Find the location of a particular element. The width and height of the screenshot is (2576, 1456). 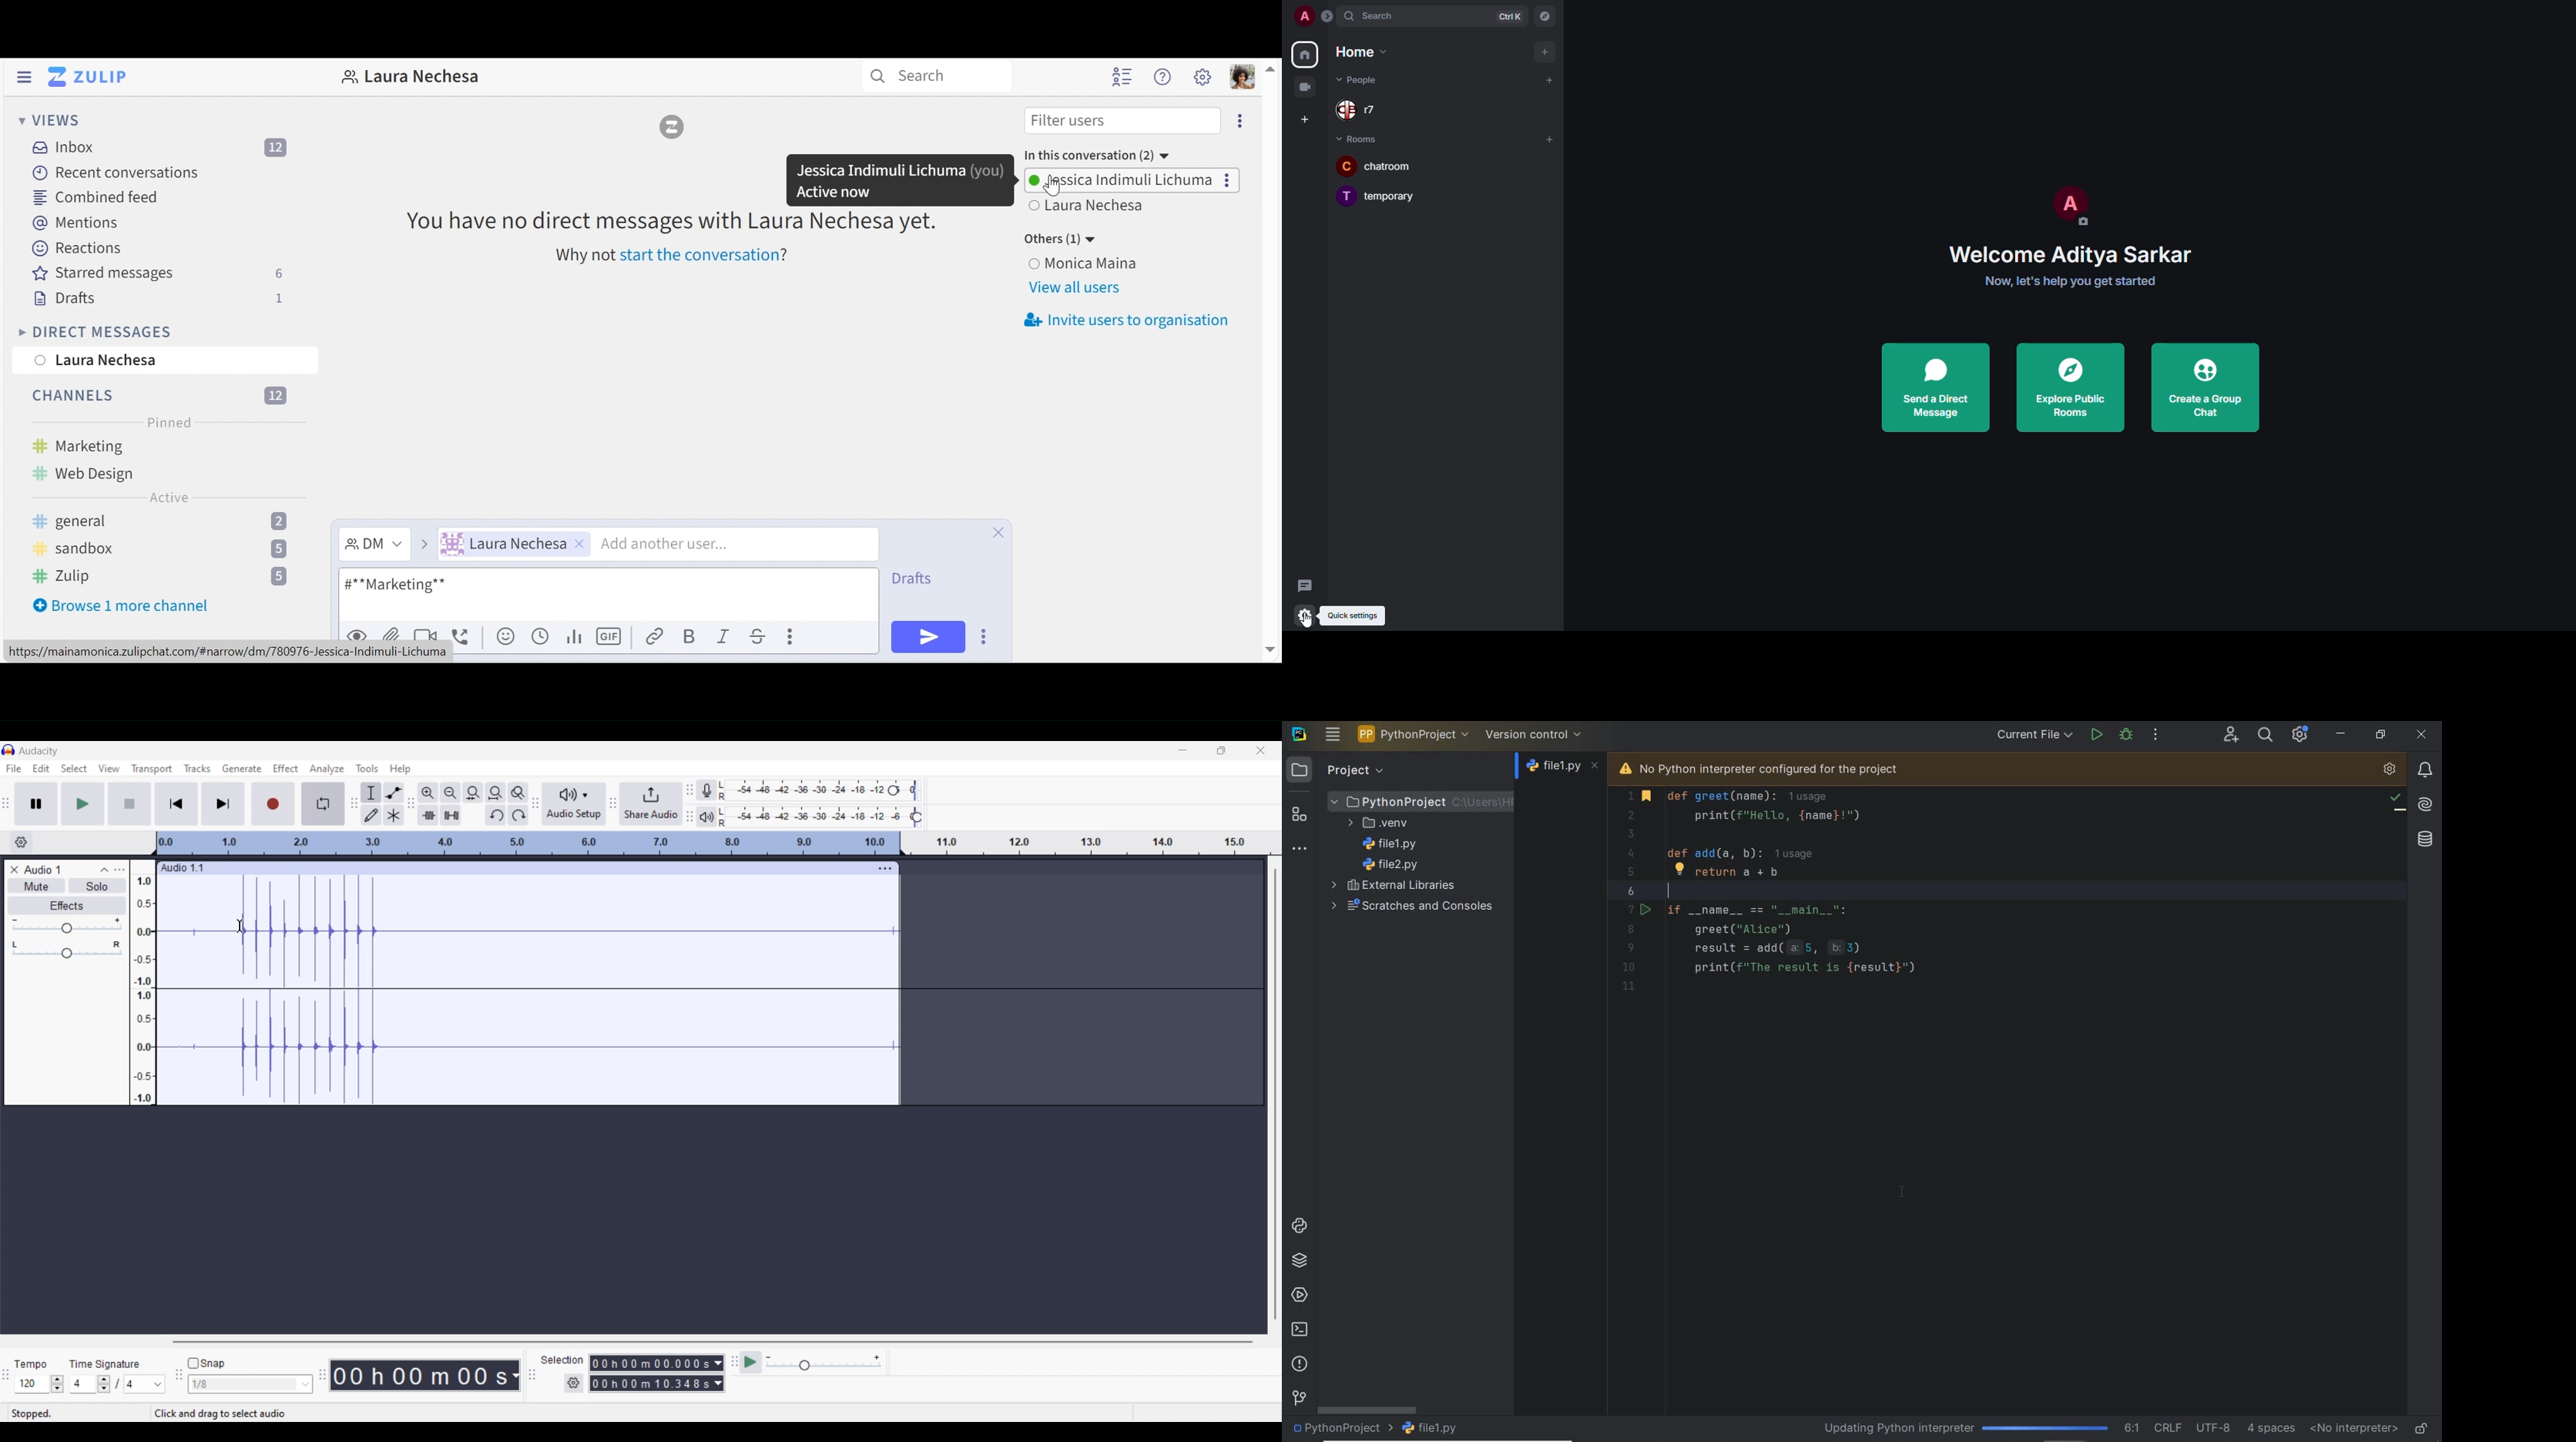

Type in time signature is located at coordinates (83, 1384).